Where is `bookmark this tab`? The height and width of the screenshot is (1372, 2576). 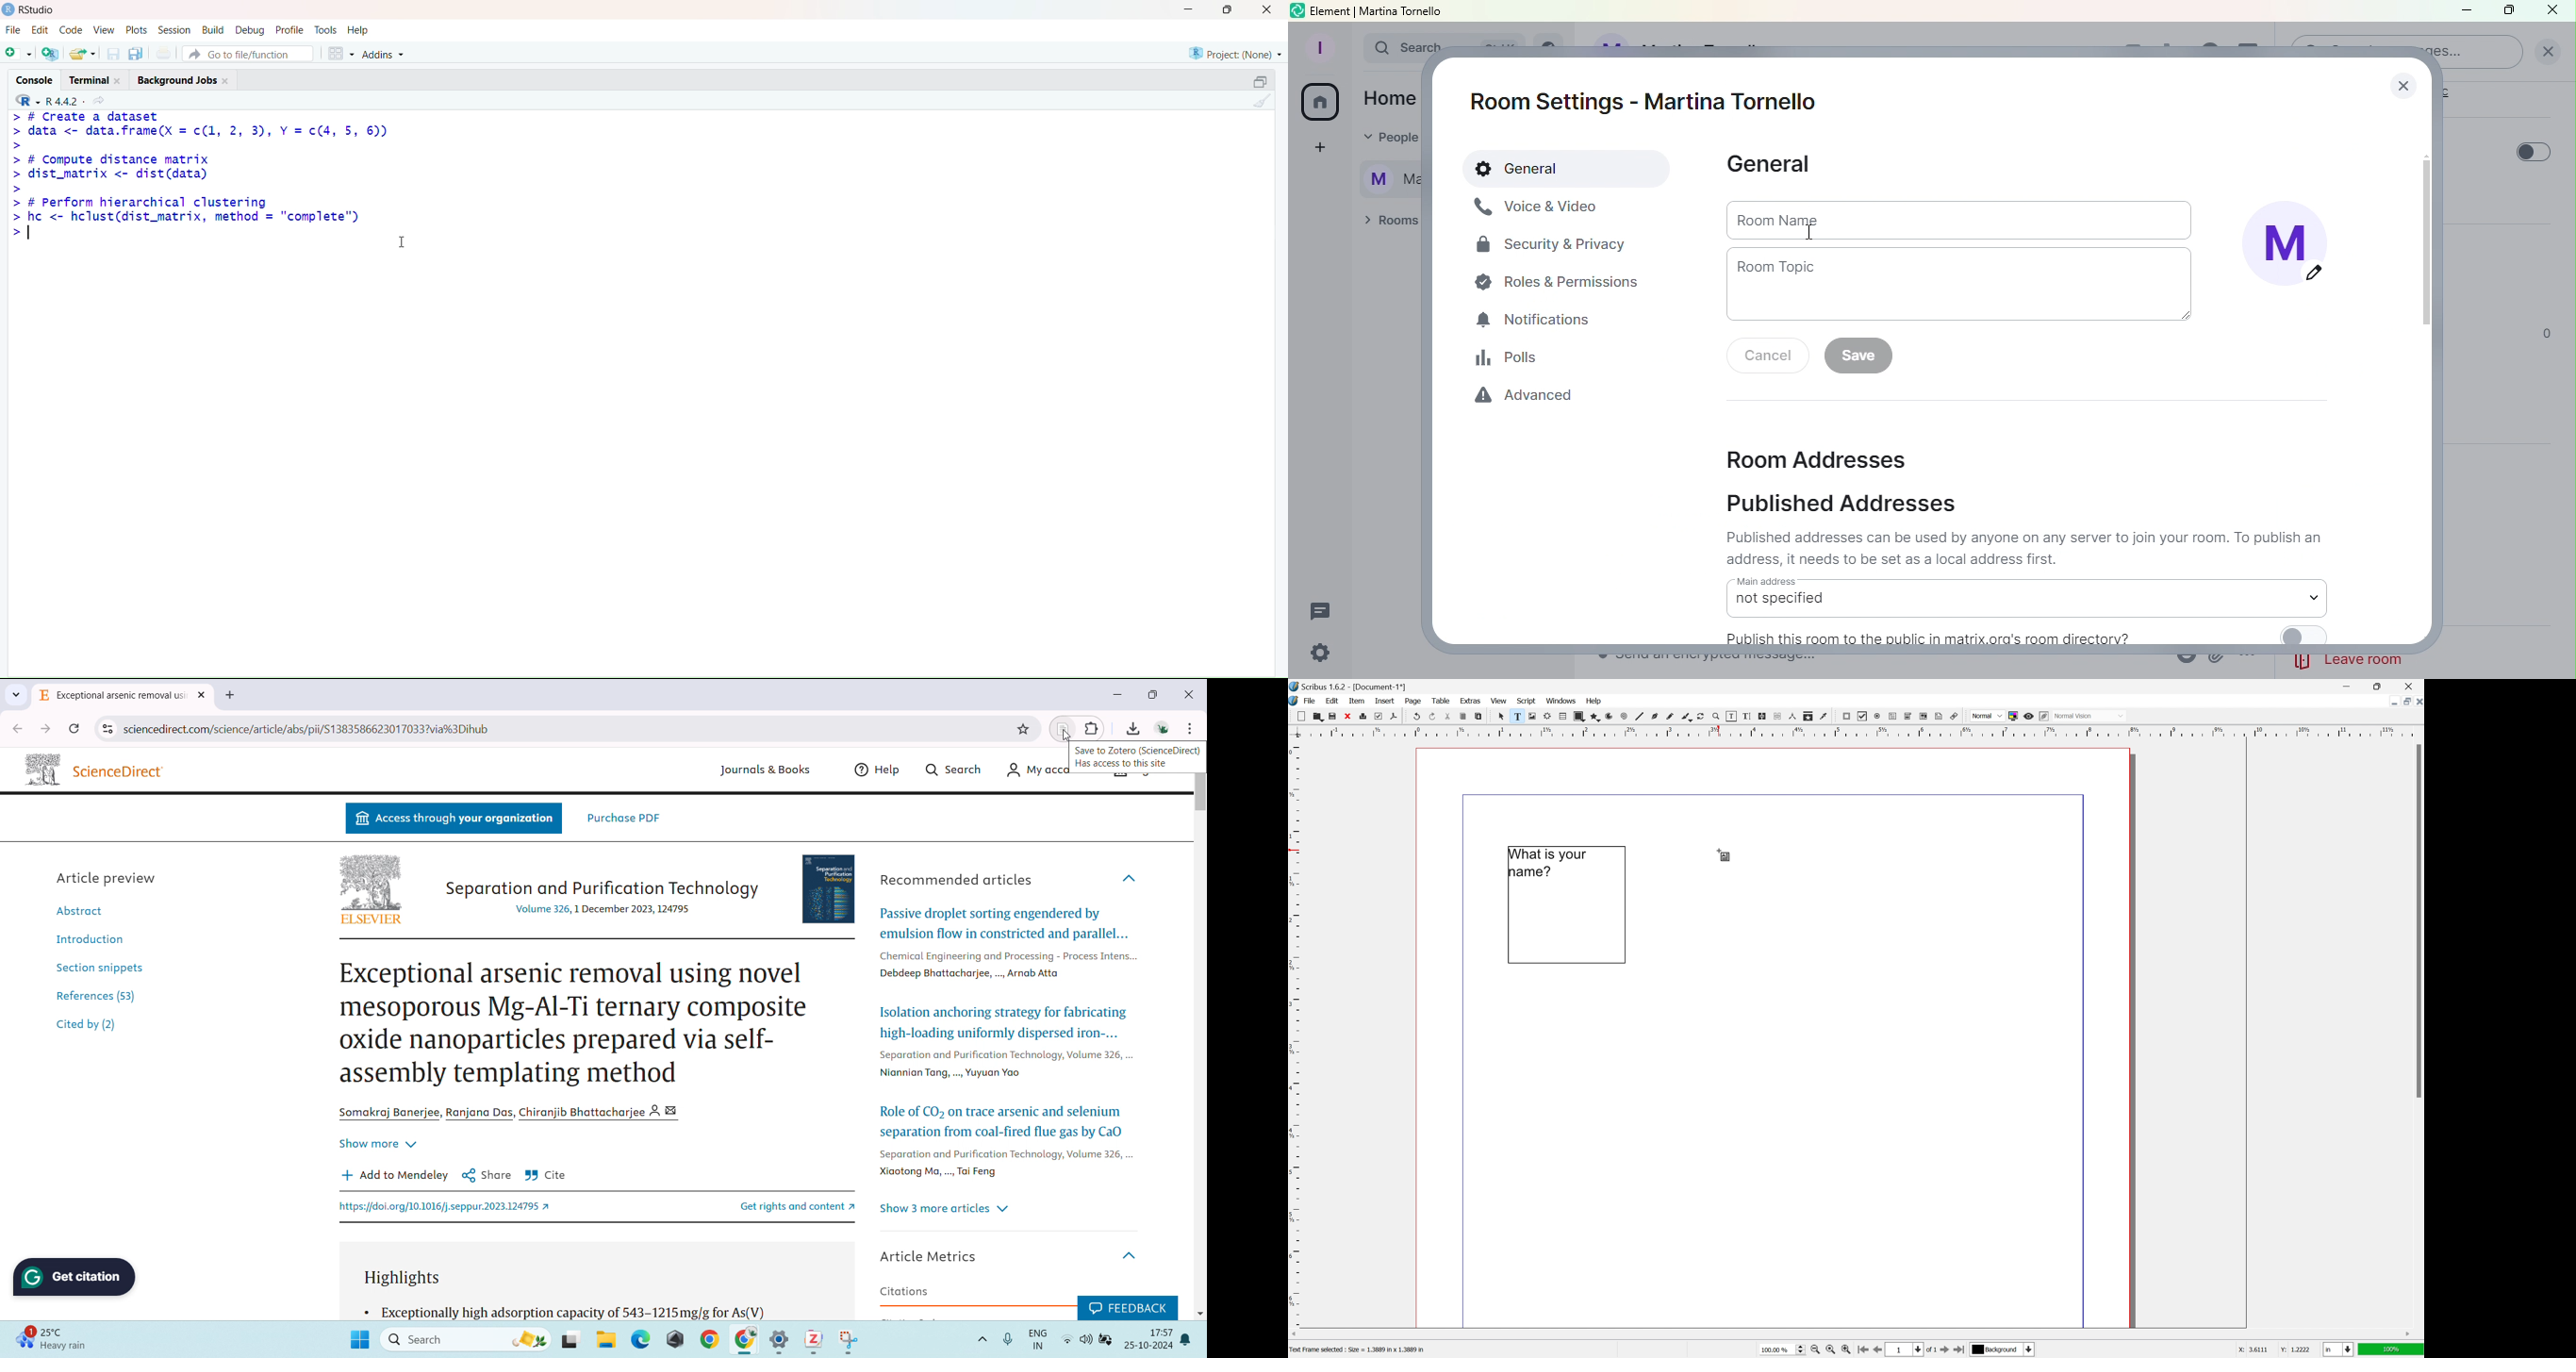 bookmark this tab is located at coordinates (1024, 729).